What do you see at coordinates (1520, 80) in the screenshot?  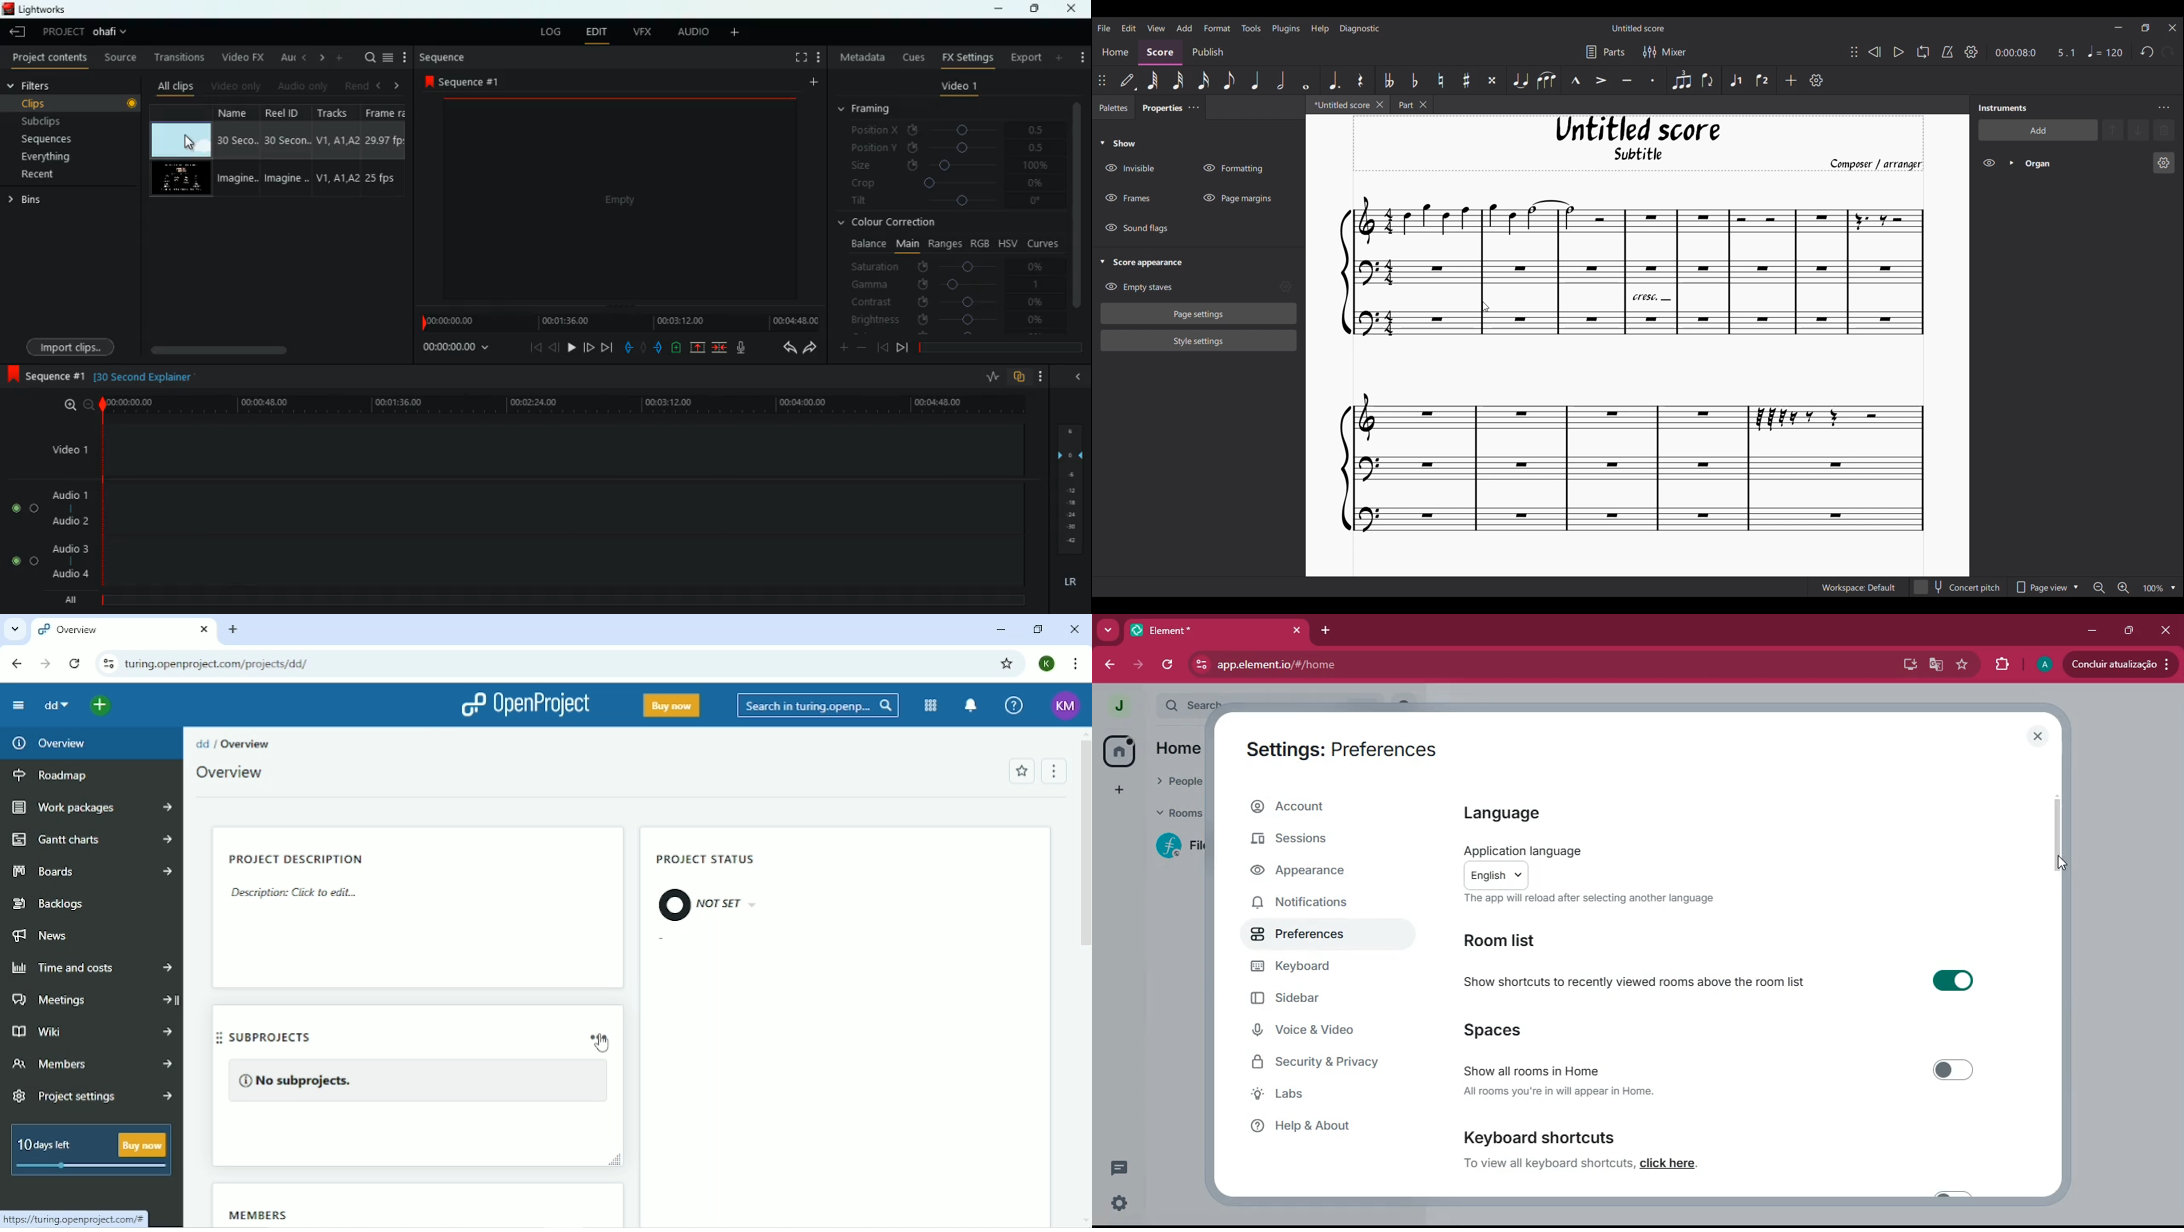 I see `Tie` at bounding box center [1520, 80].